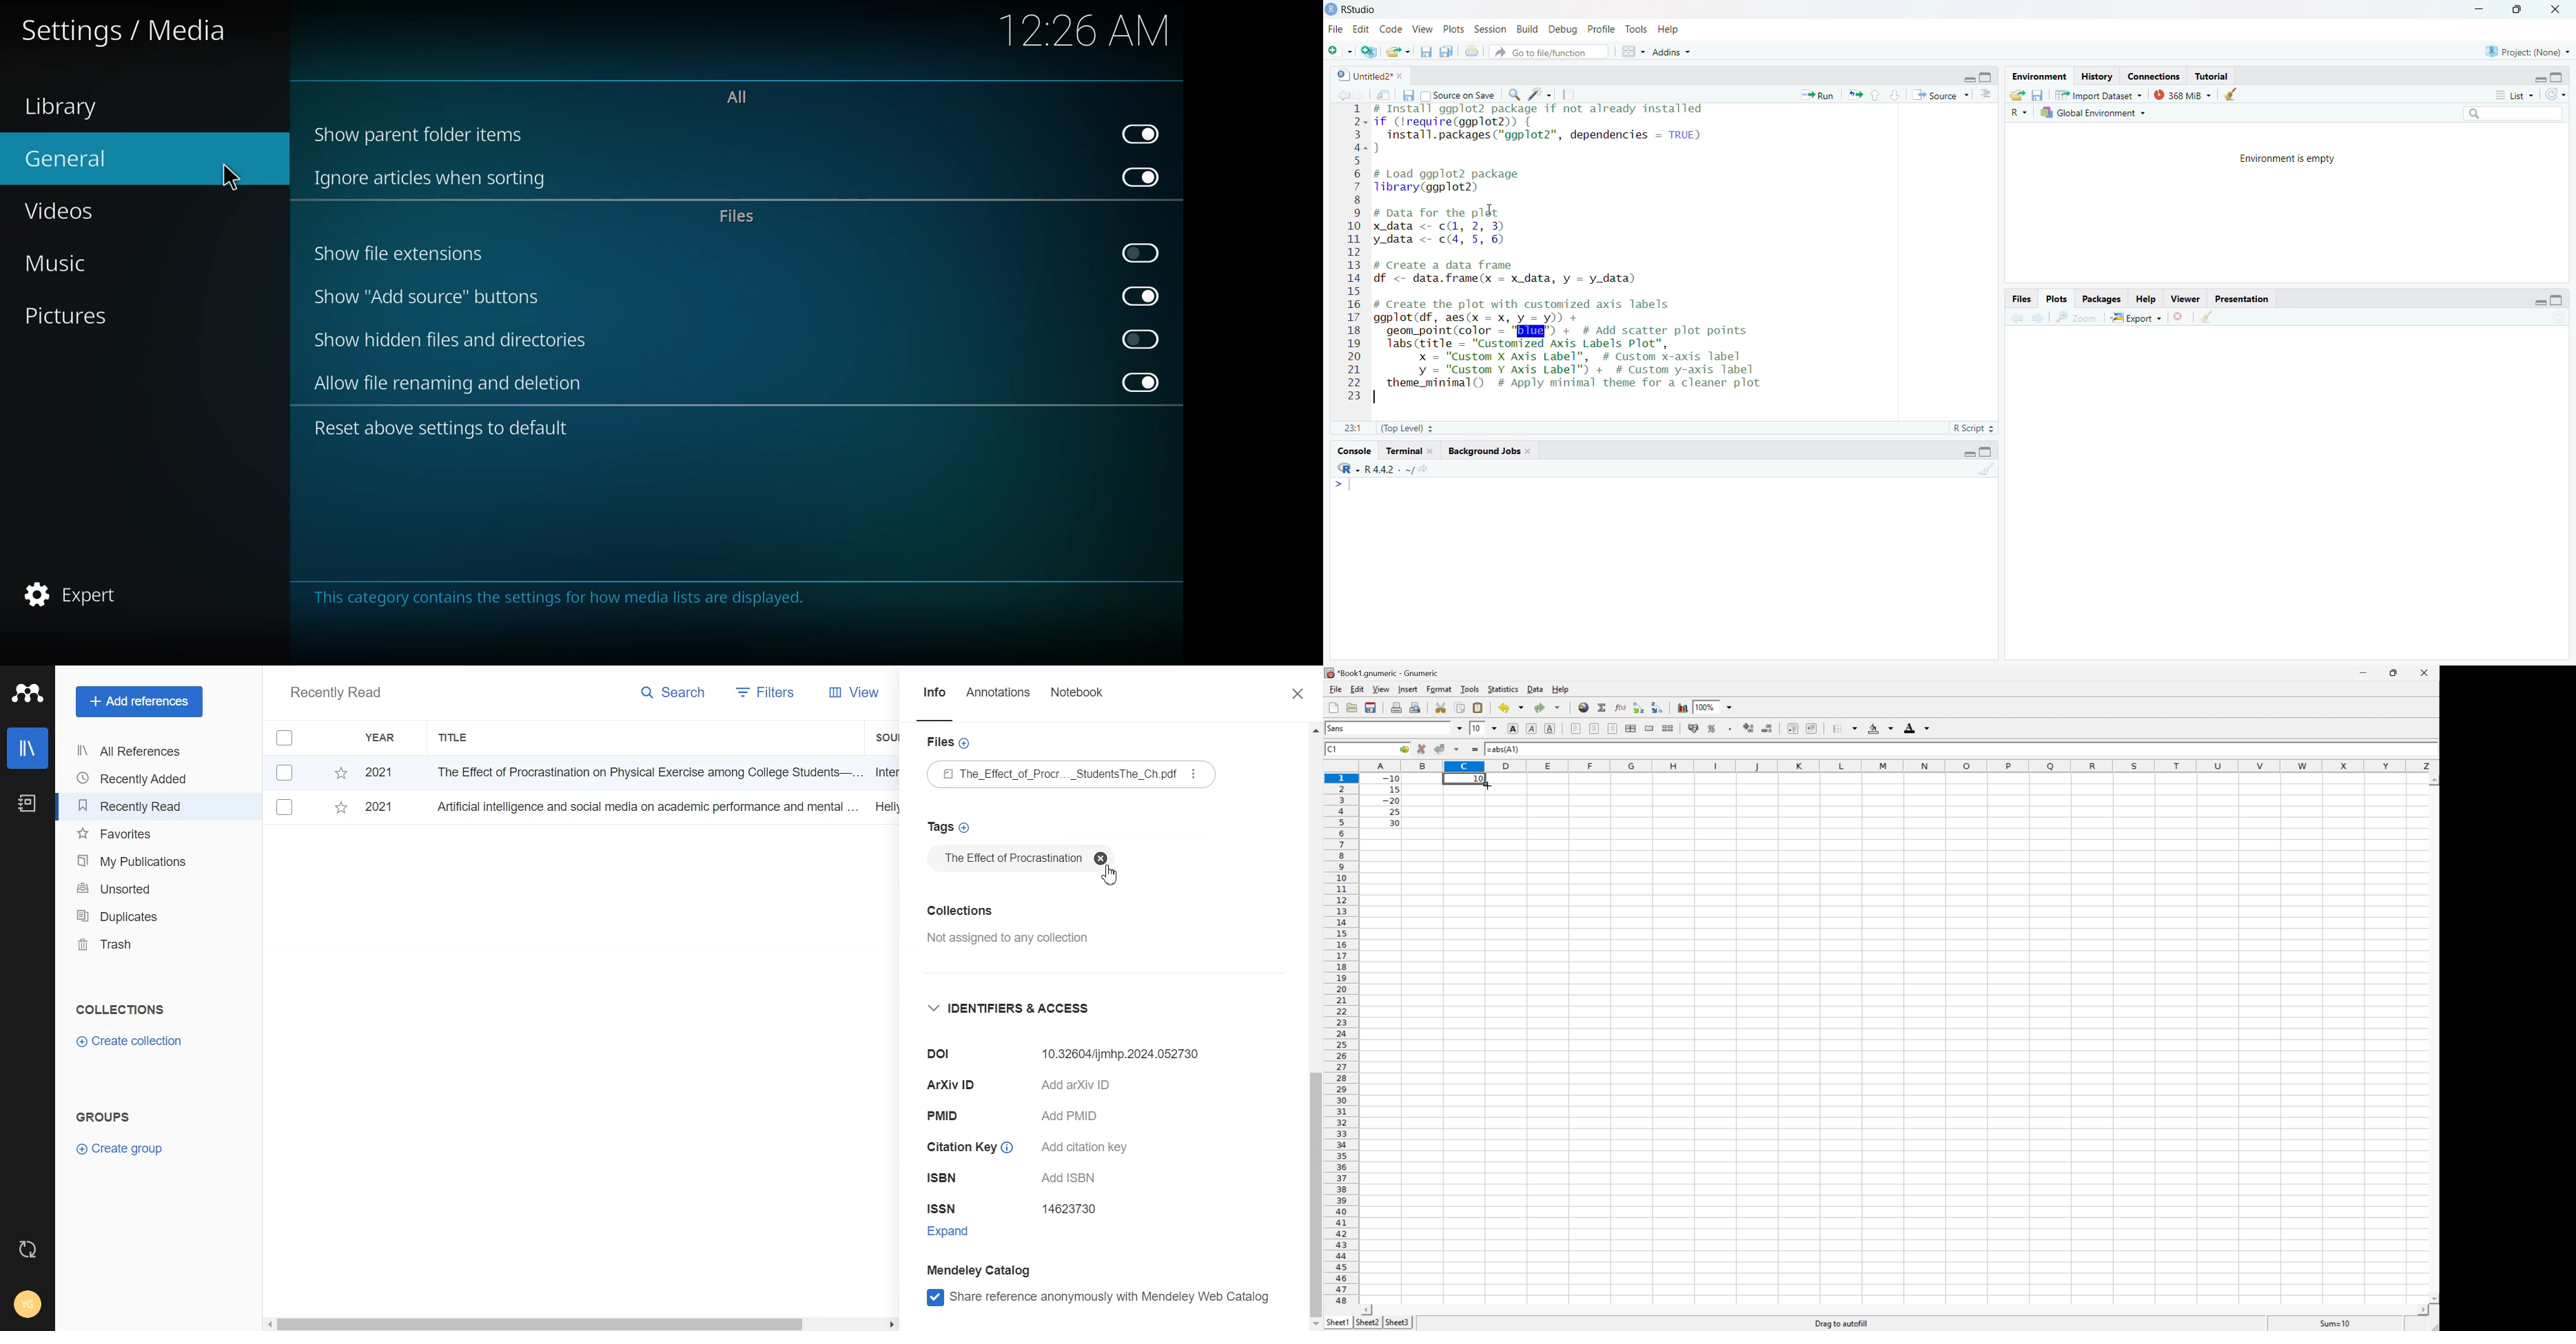  Describe the element at coordinates (1391, 29) in the screenshot. I see `Code` at that location.